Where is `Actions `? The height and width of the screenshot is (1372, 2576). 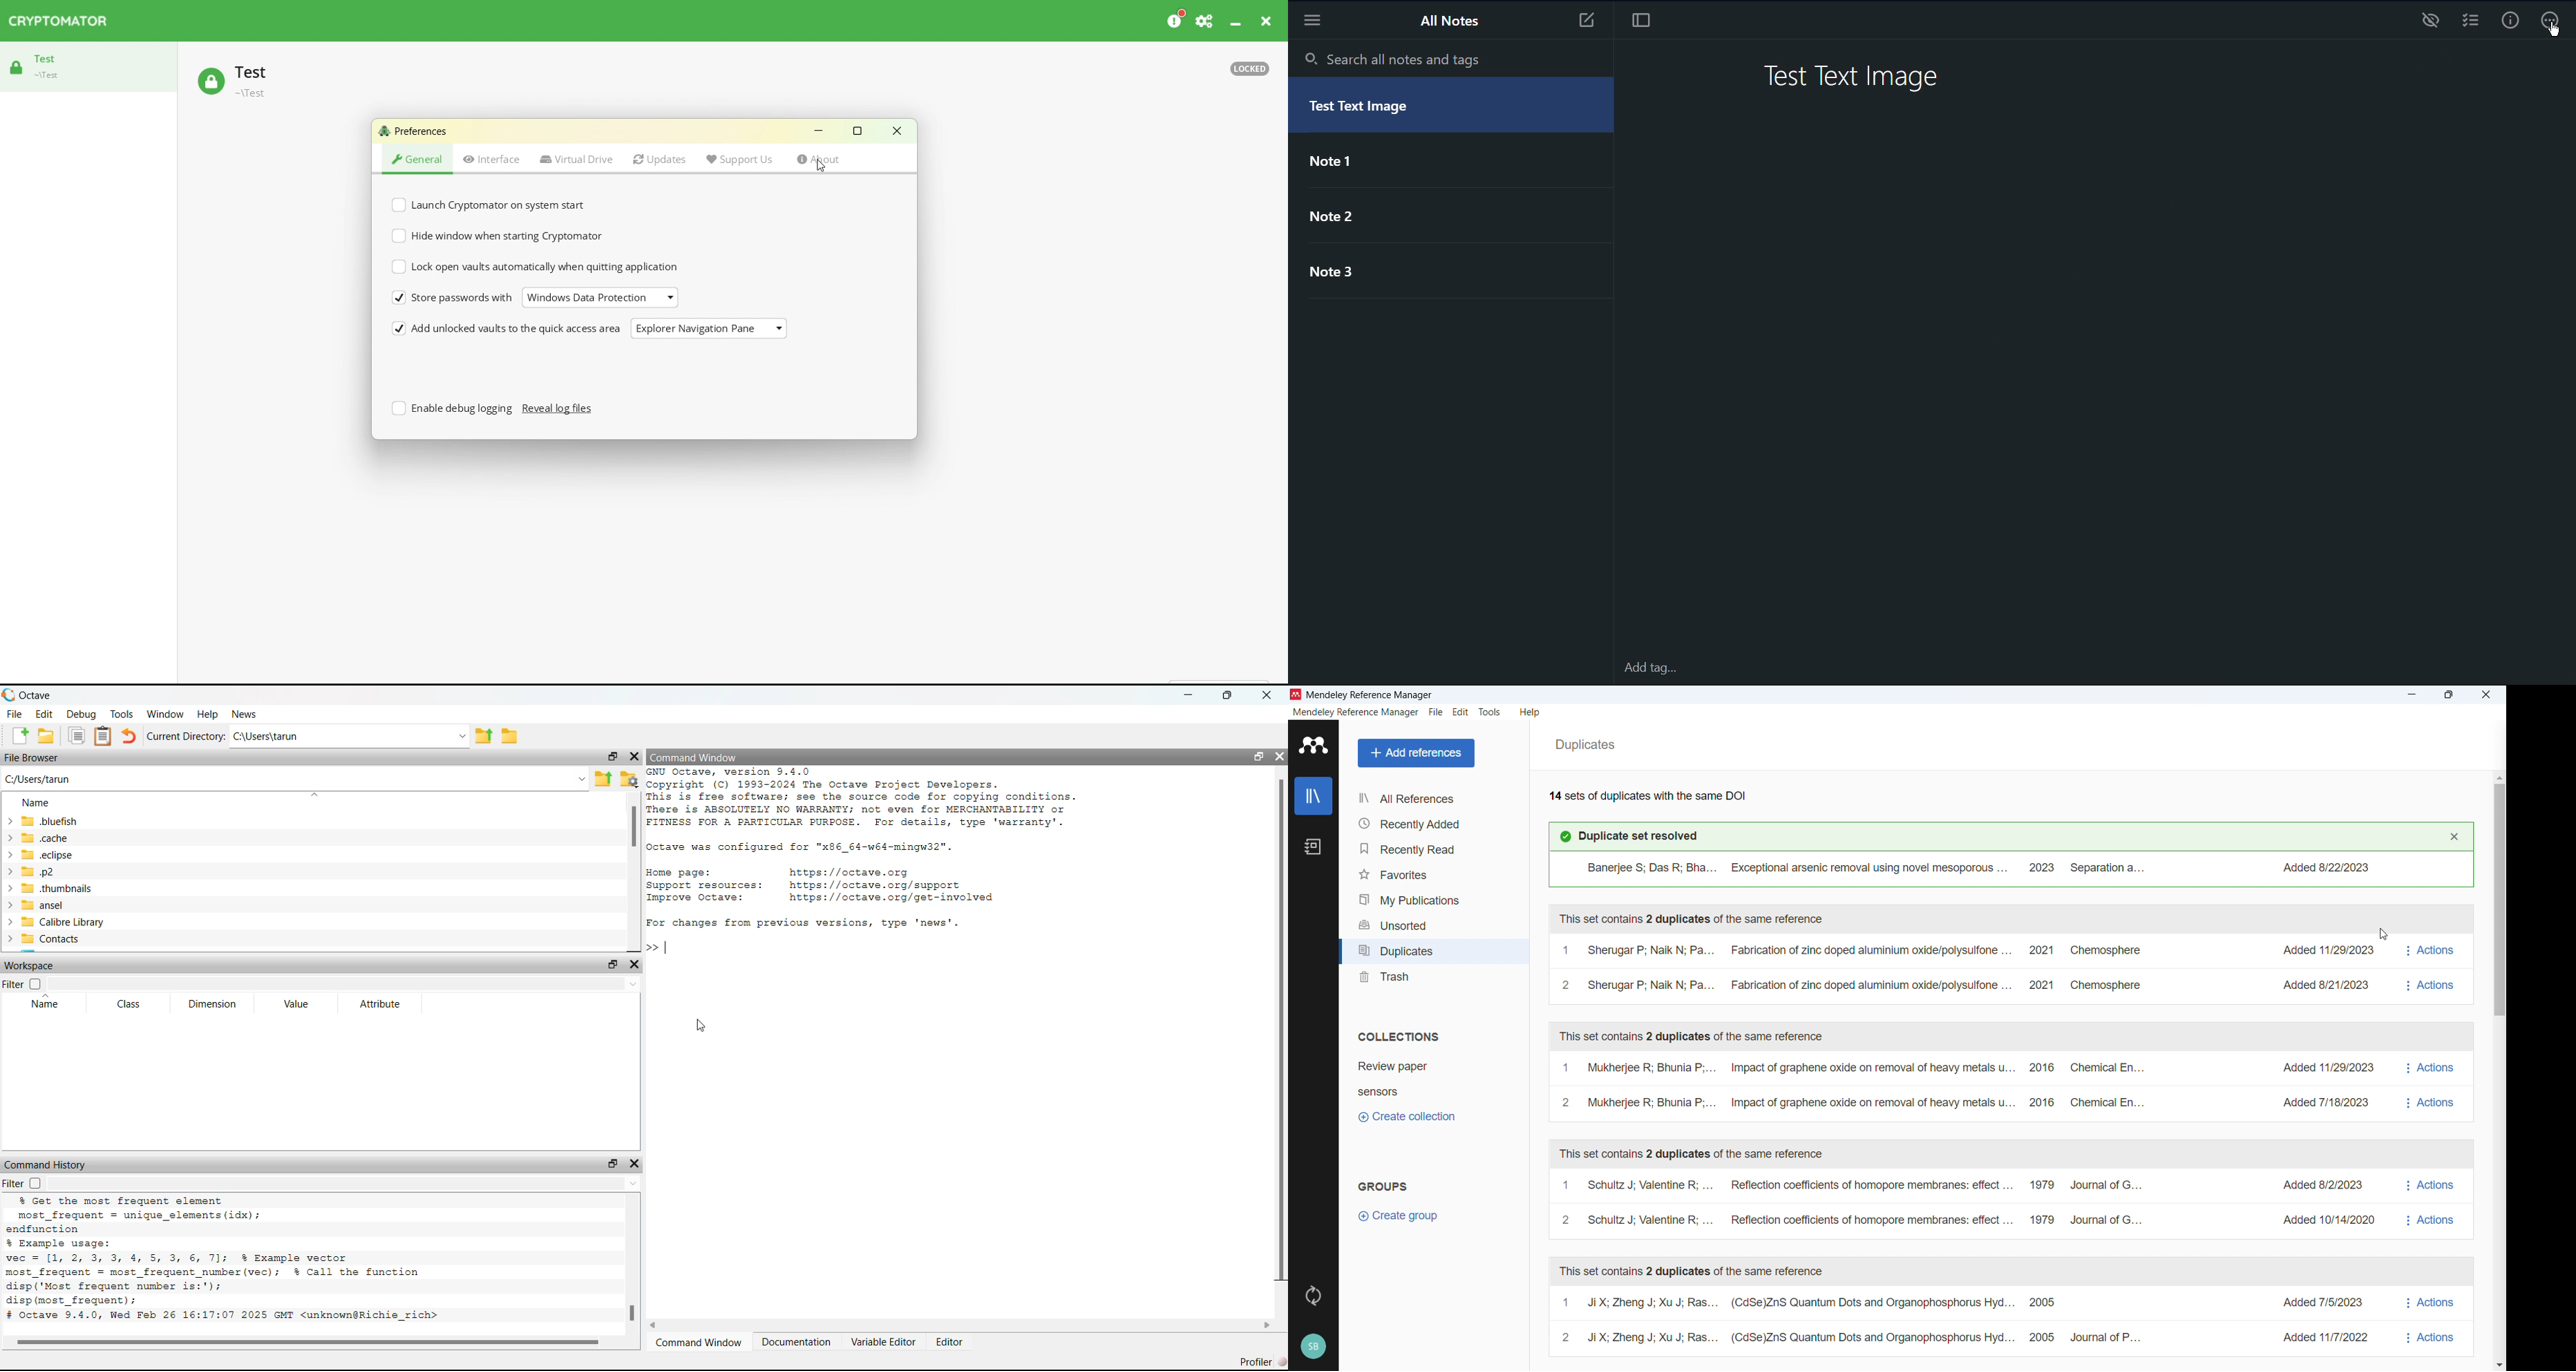 Actions  is located at coordinates (2432, 968).